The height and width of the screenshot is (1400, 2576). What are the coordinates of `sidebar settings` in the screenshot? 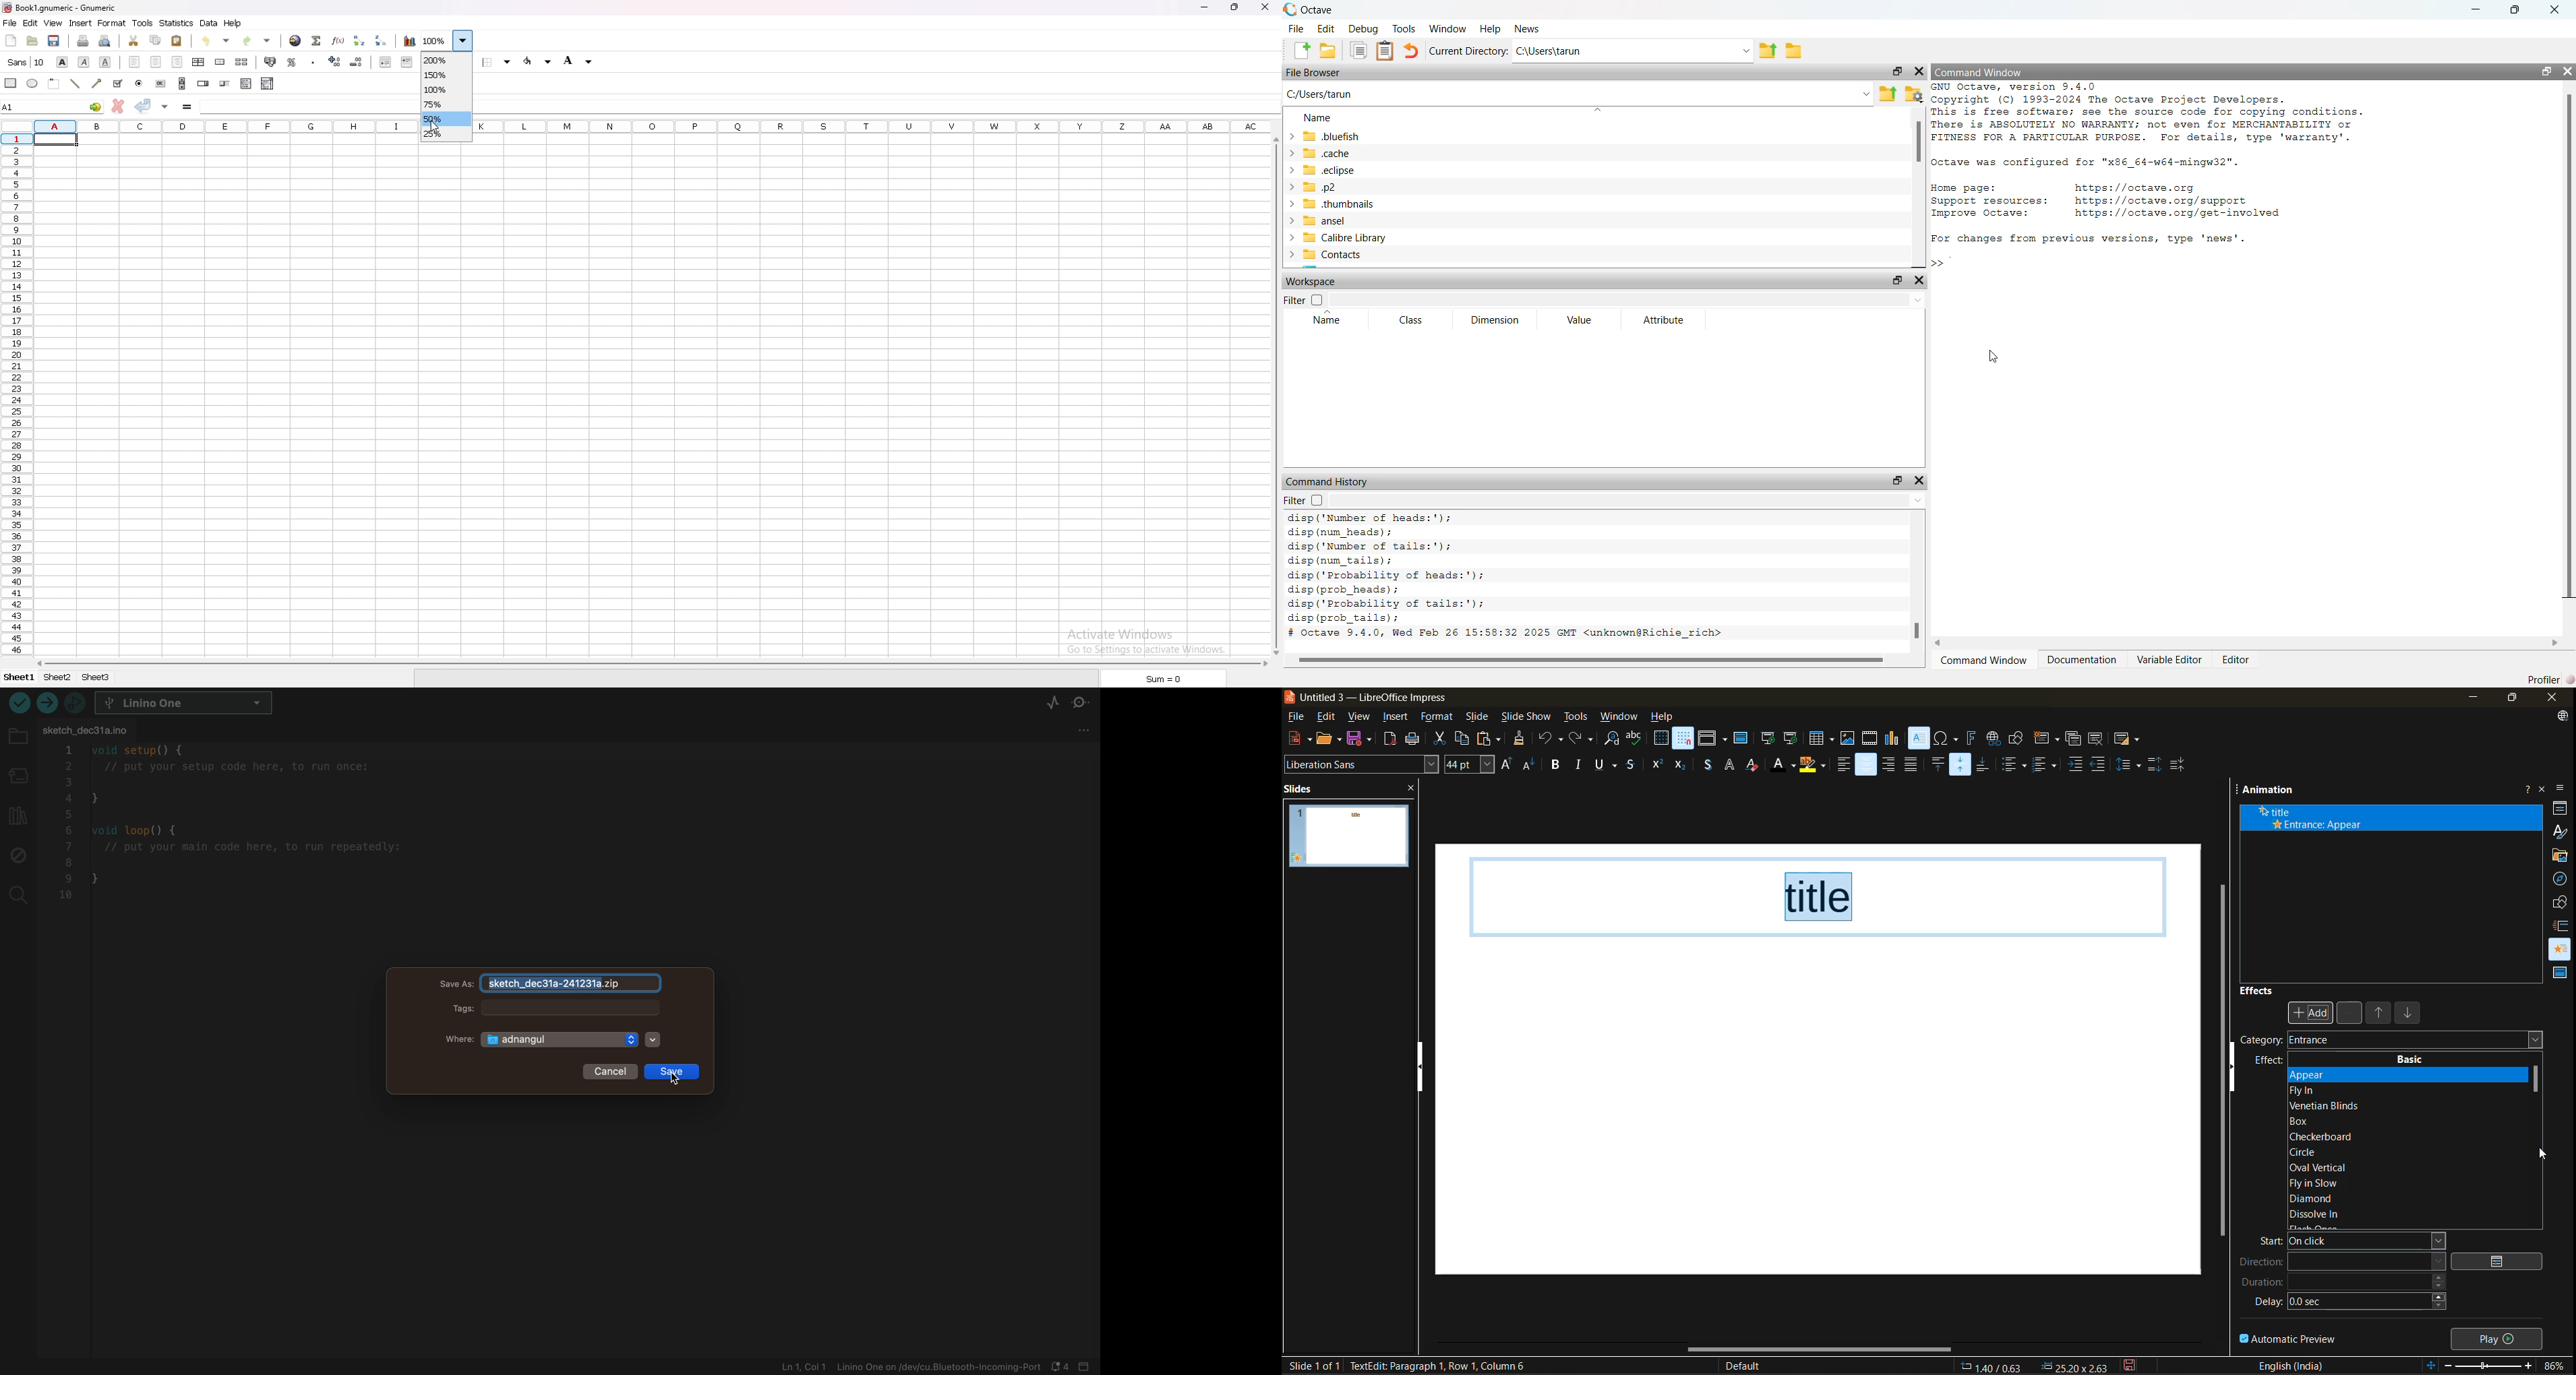 It's located at (2562, 789).